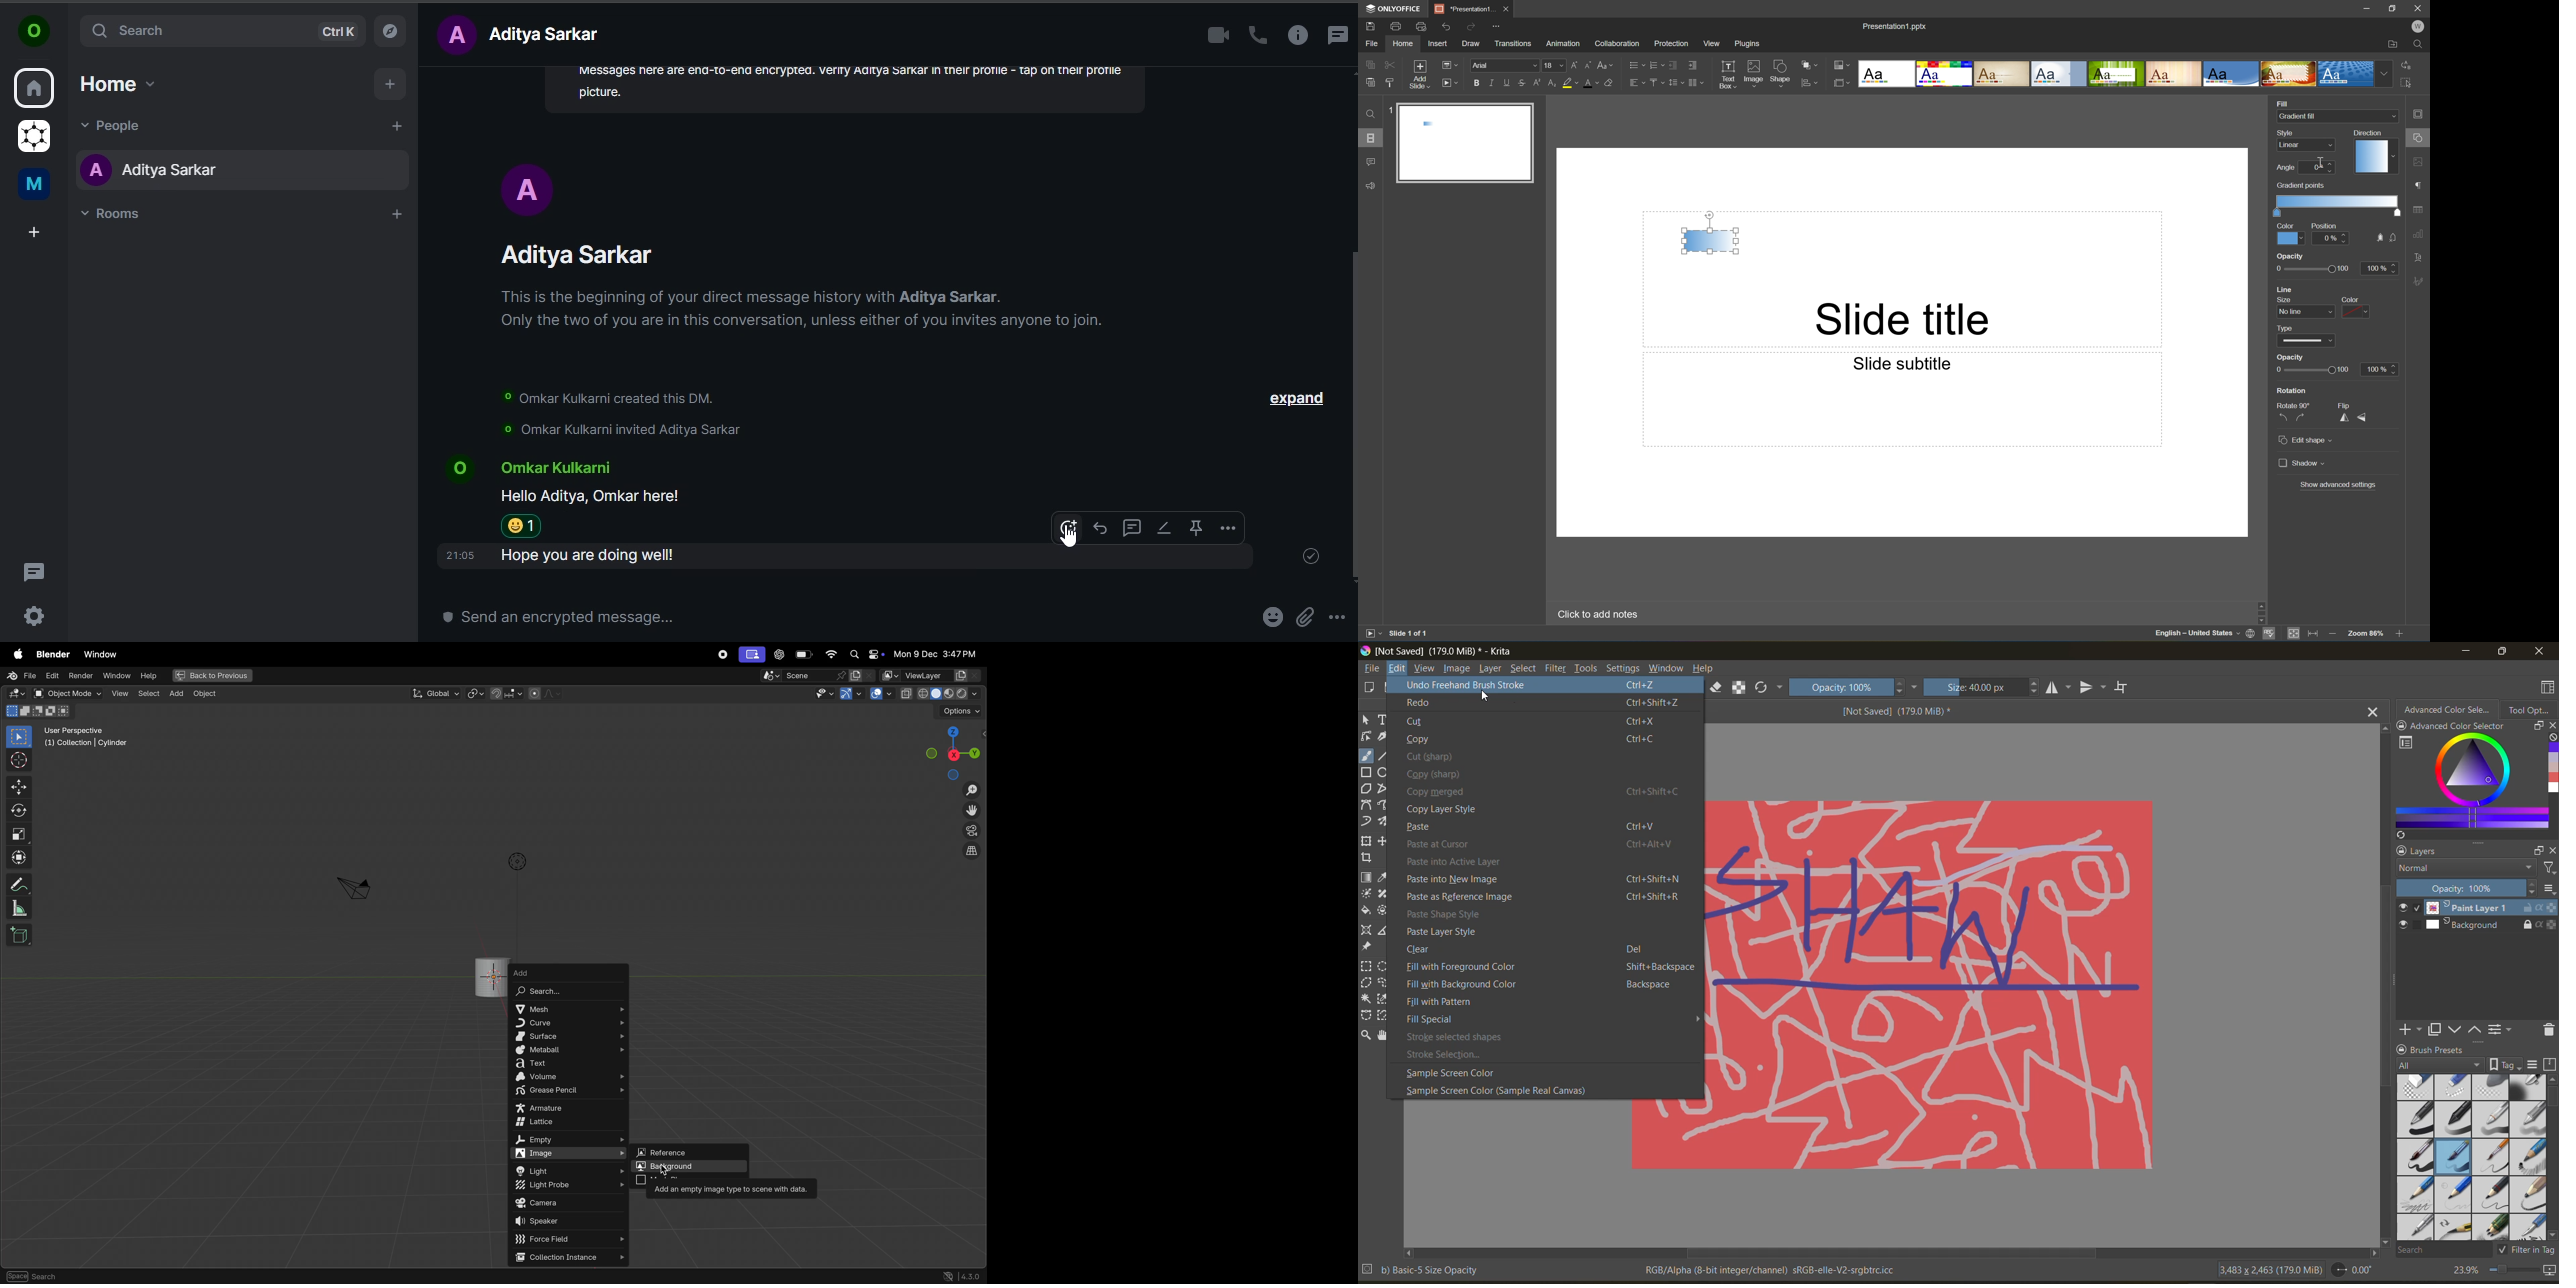 The height and width of the screenshot is (1288, 2576). What do you see at coordinates (2292, 357) in the screenshot?
I see `Opacity` at bounding box center [2292, 357].